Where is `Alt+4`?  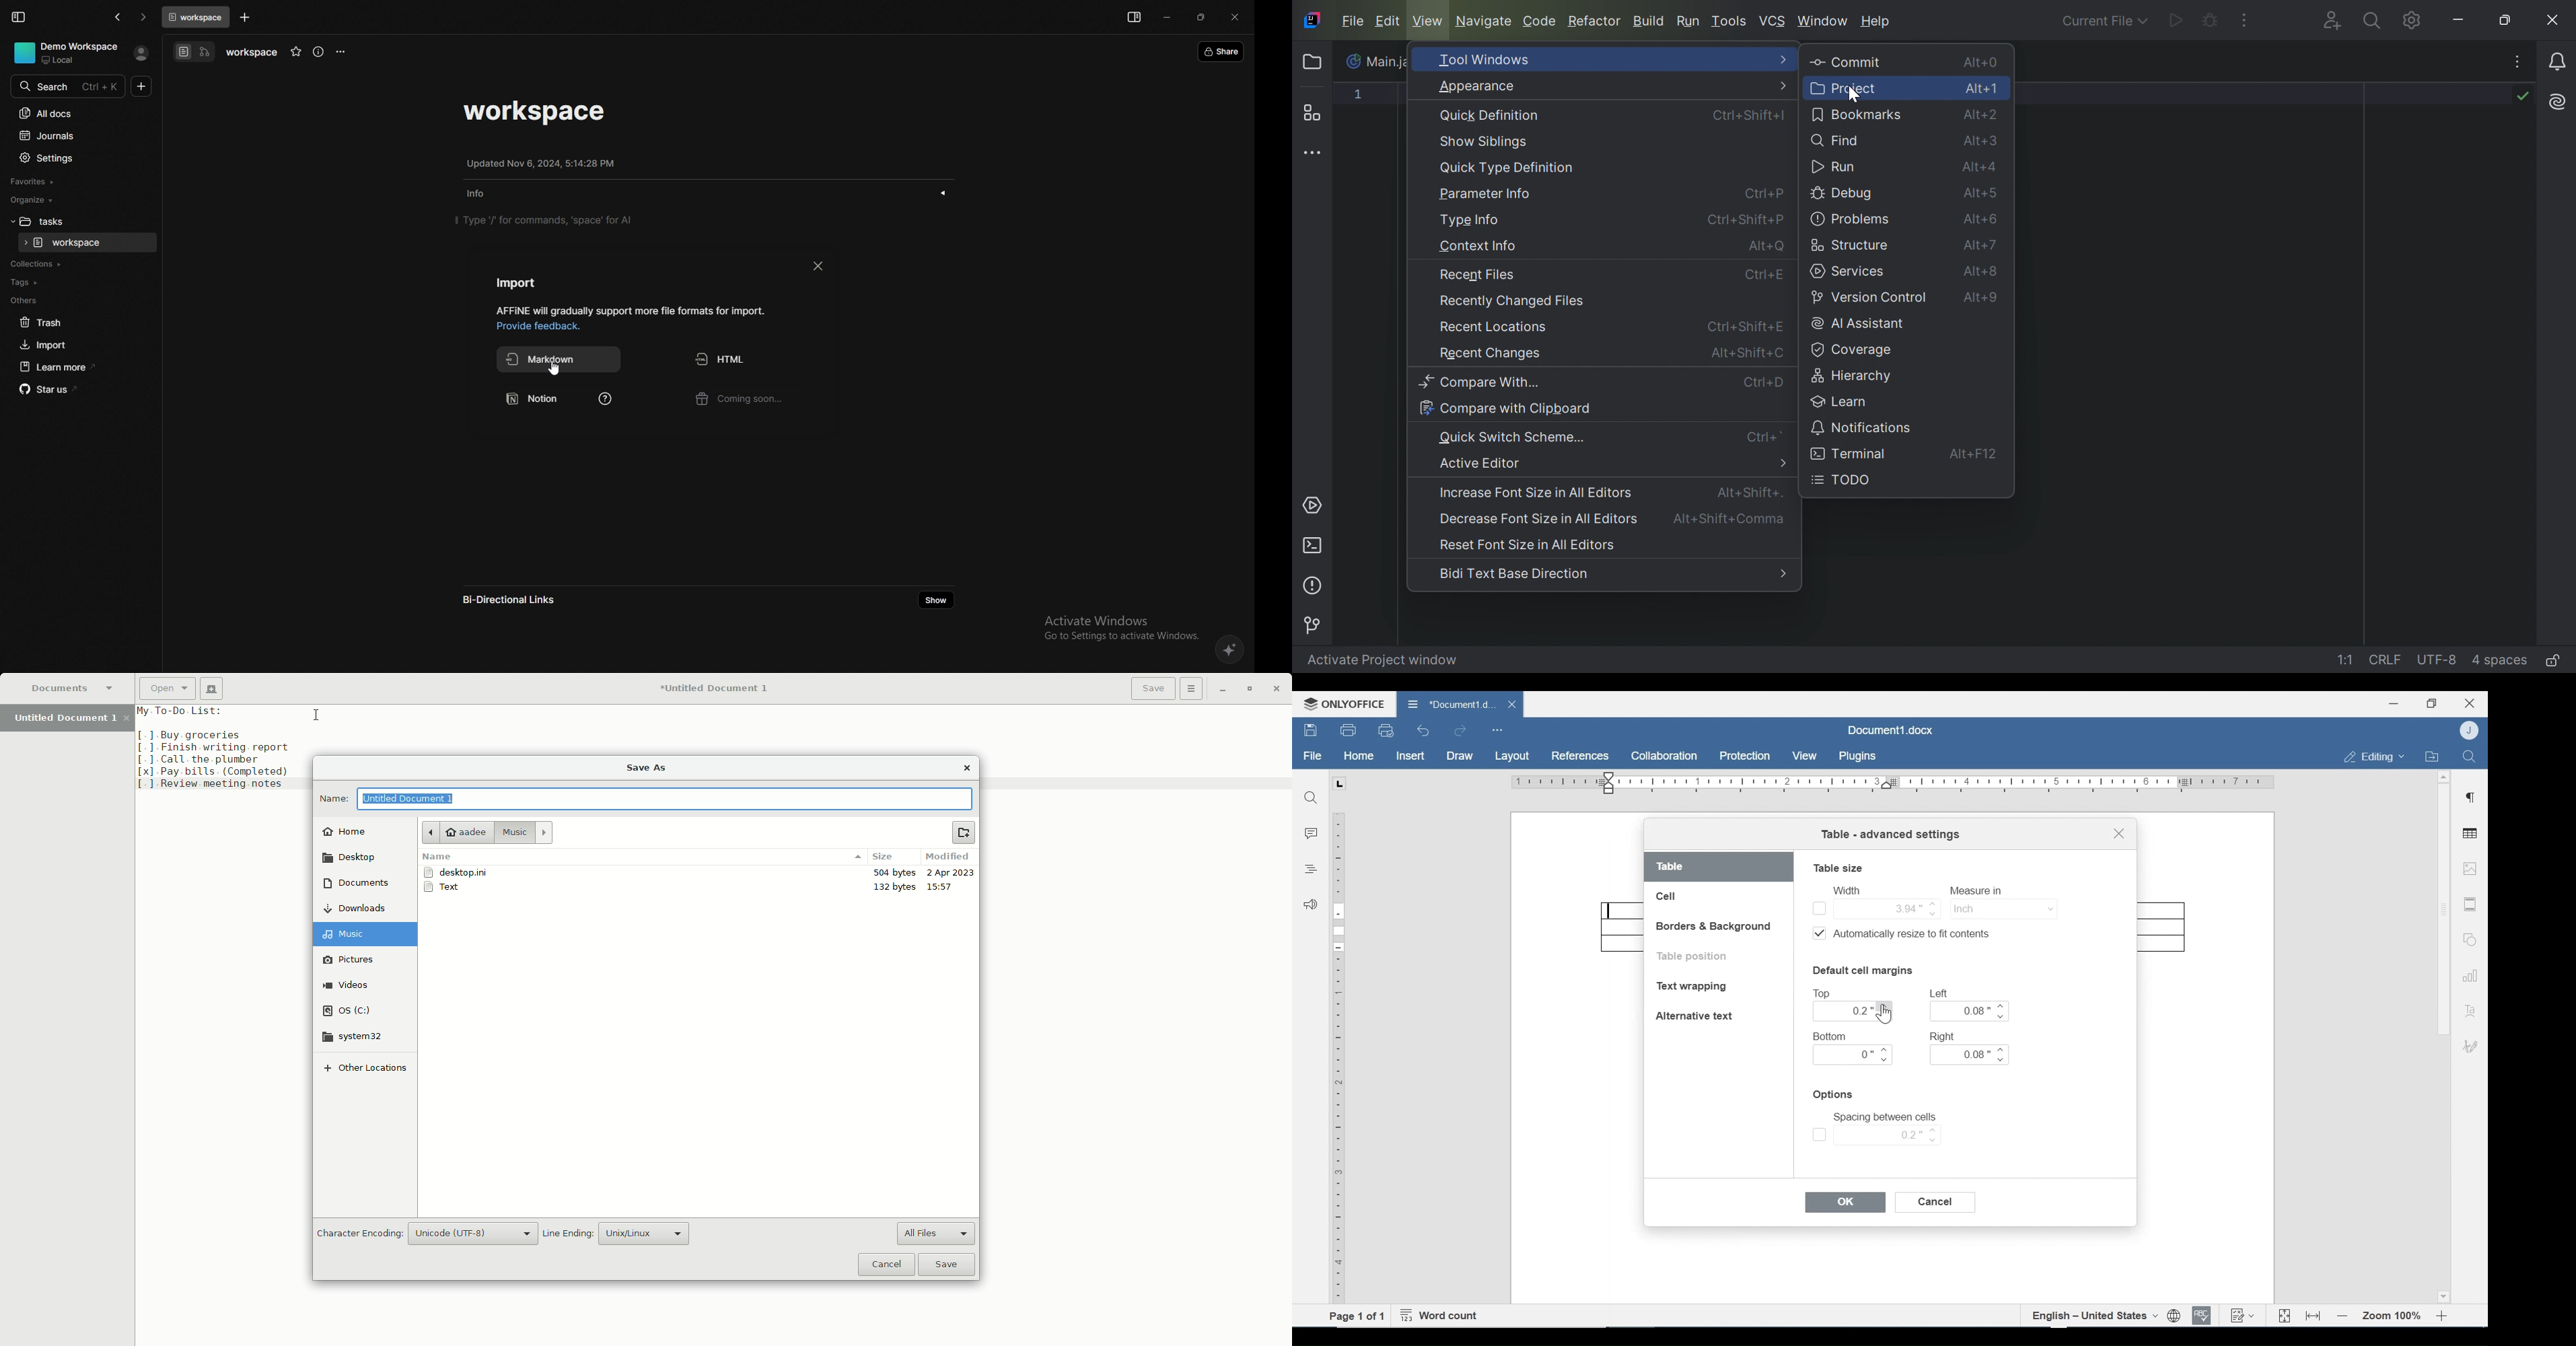 Alt+4 is located at coordinates (1982, 169).